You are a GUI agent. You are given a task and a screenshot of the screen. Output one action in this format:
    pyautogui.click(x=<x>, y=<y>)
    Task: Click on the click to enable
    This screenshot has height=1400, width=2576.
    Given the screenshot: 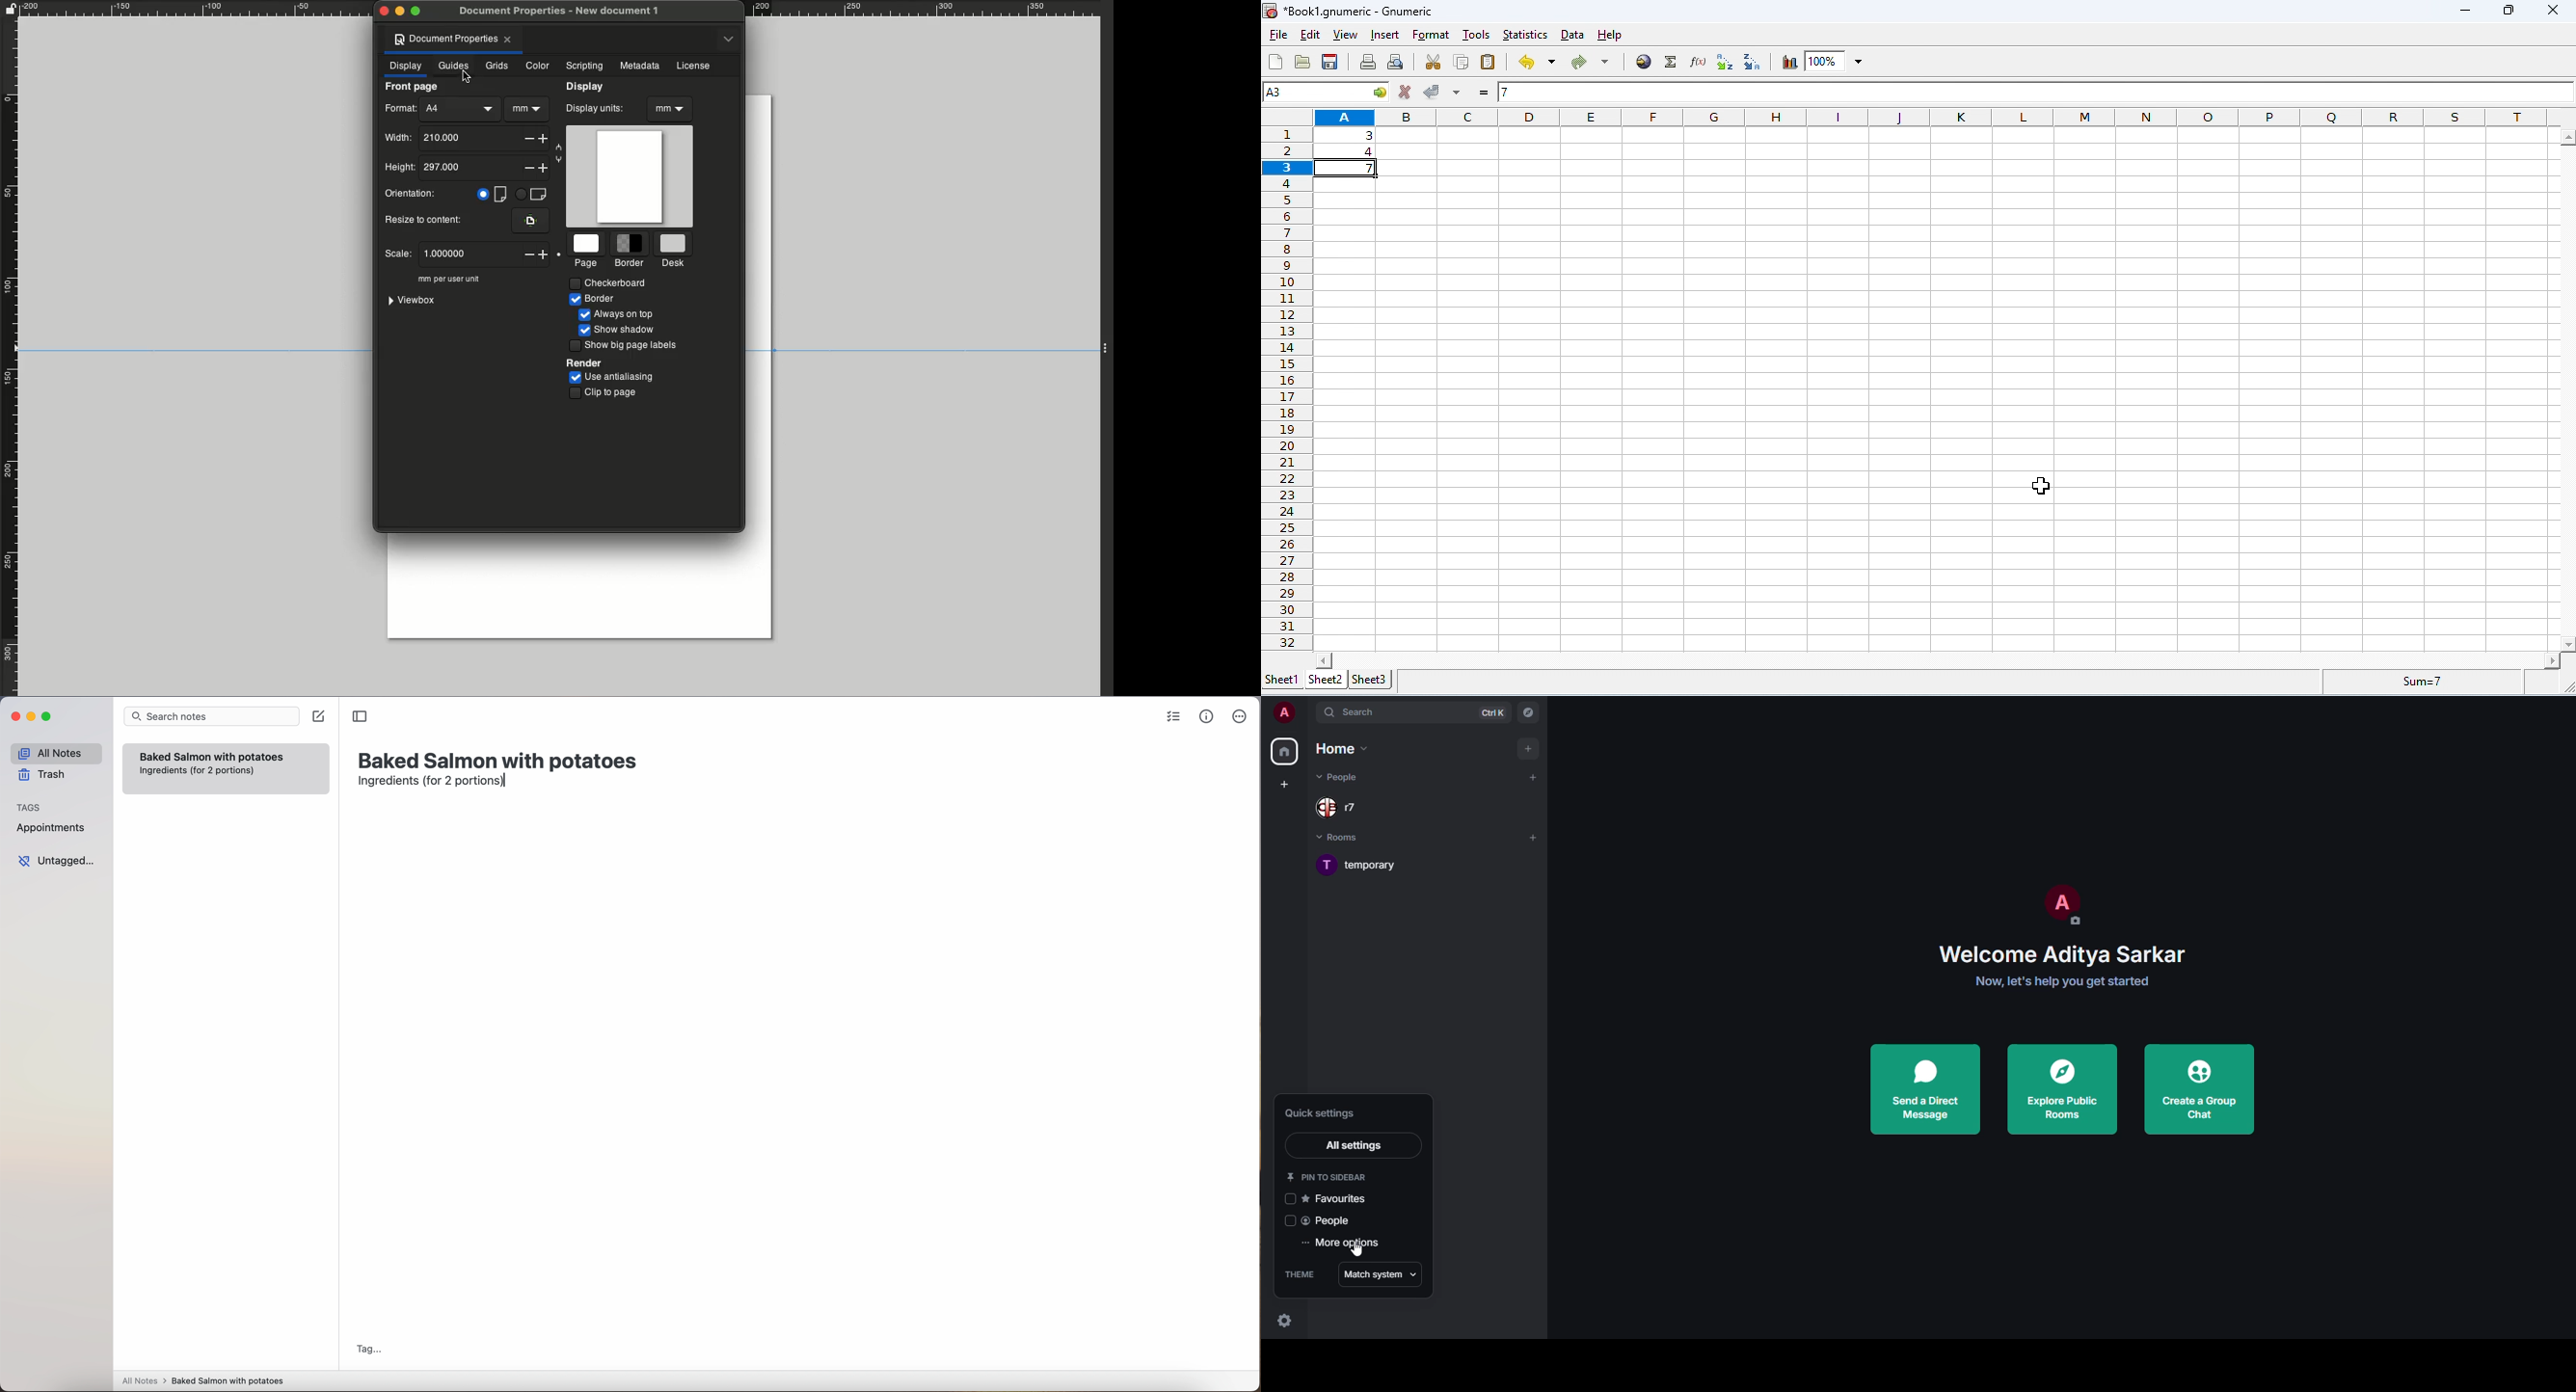 What is the action you would take?
    pyautogui.click(x=1290, y=1221)
    